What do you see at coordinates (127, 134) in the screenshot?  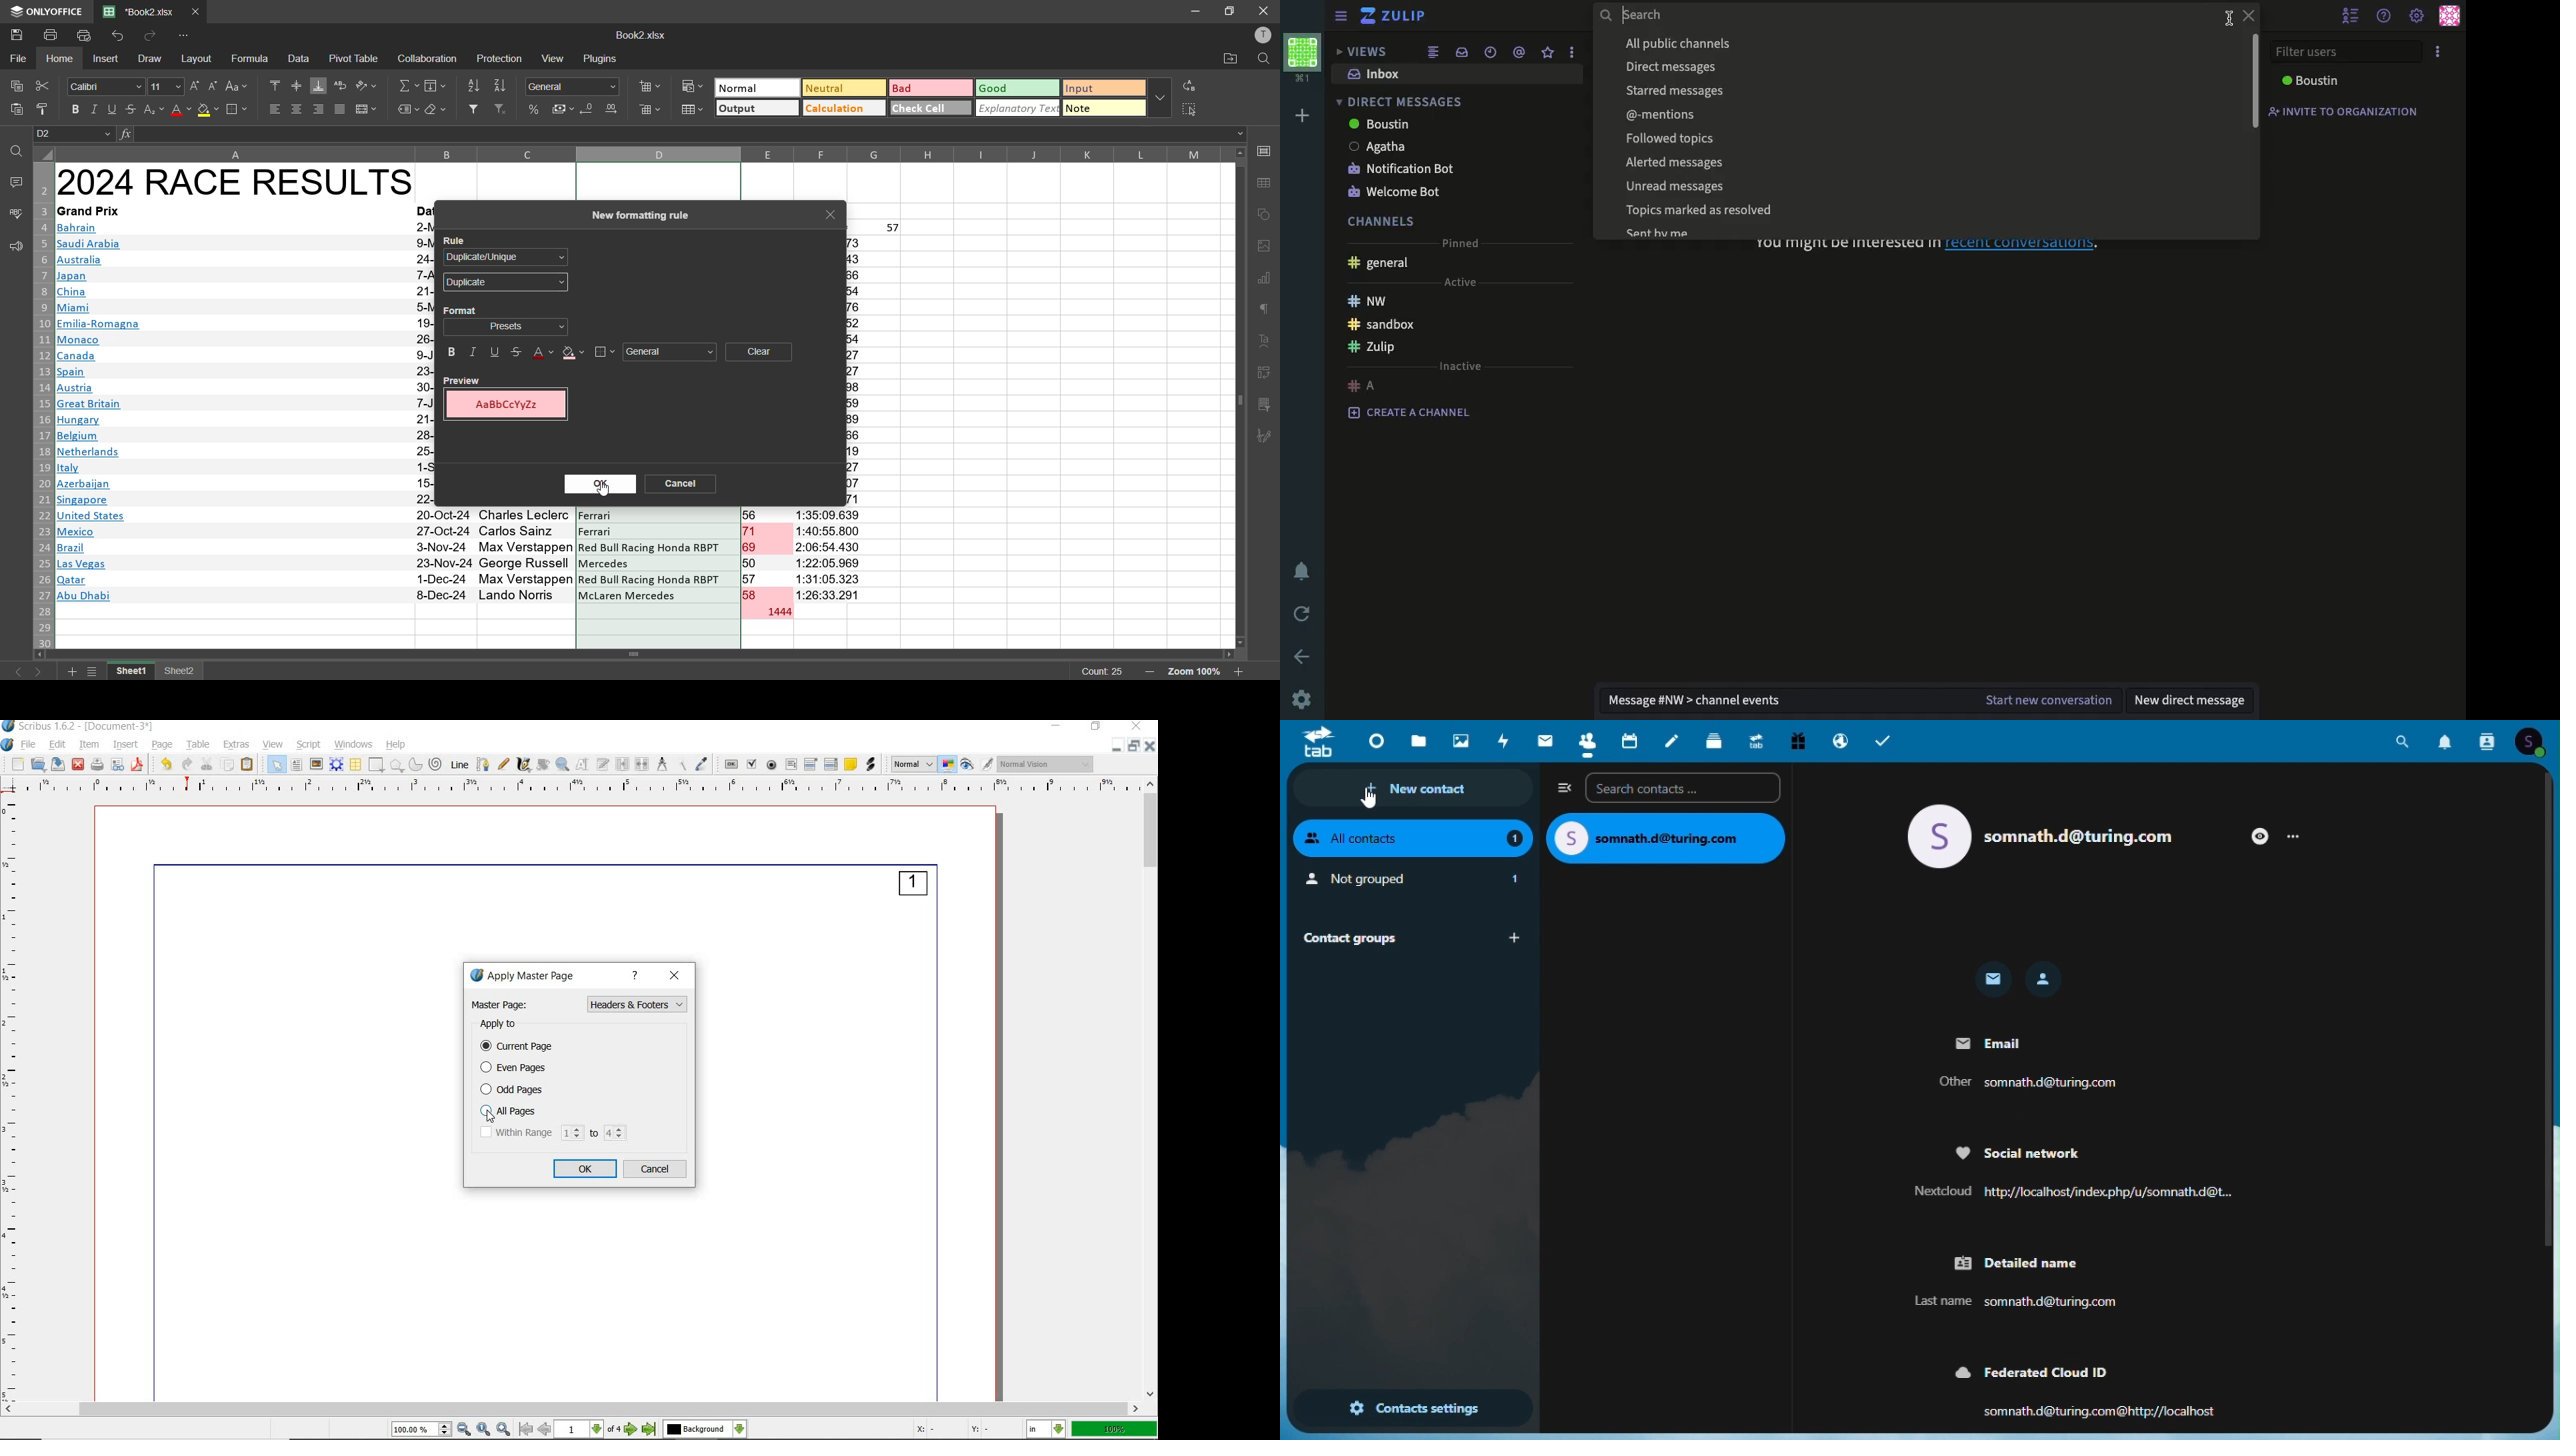 I see `fx` at bounding box center [127, 134].